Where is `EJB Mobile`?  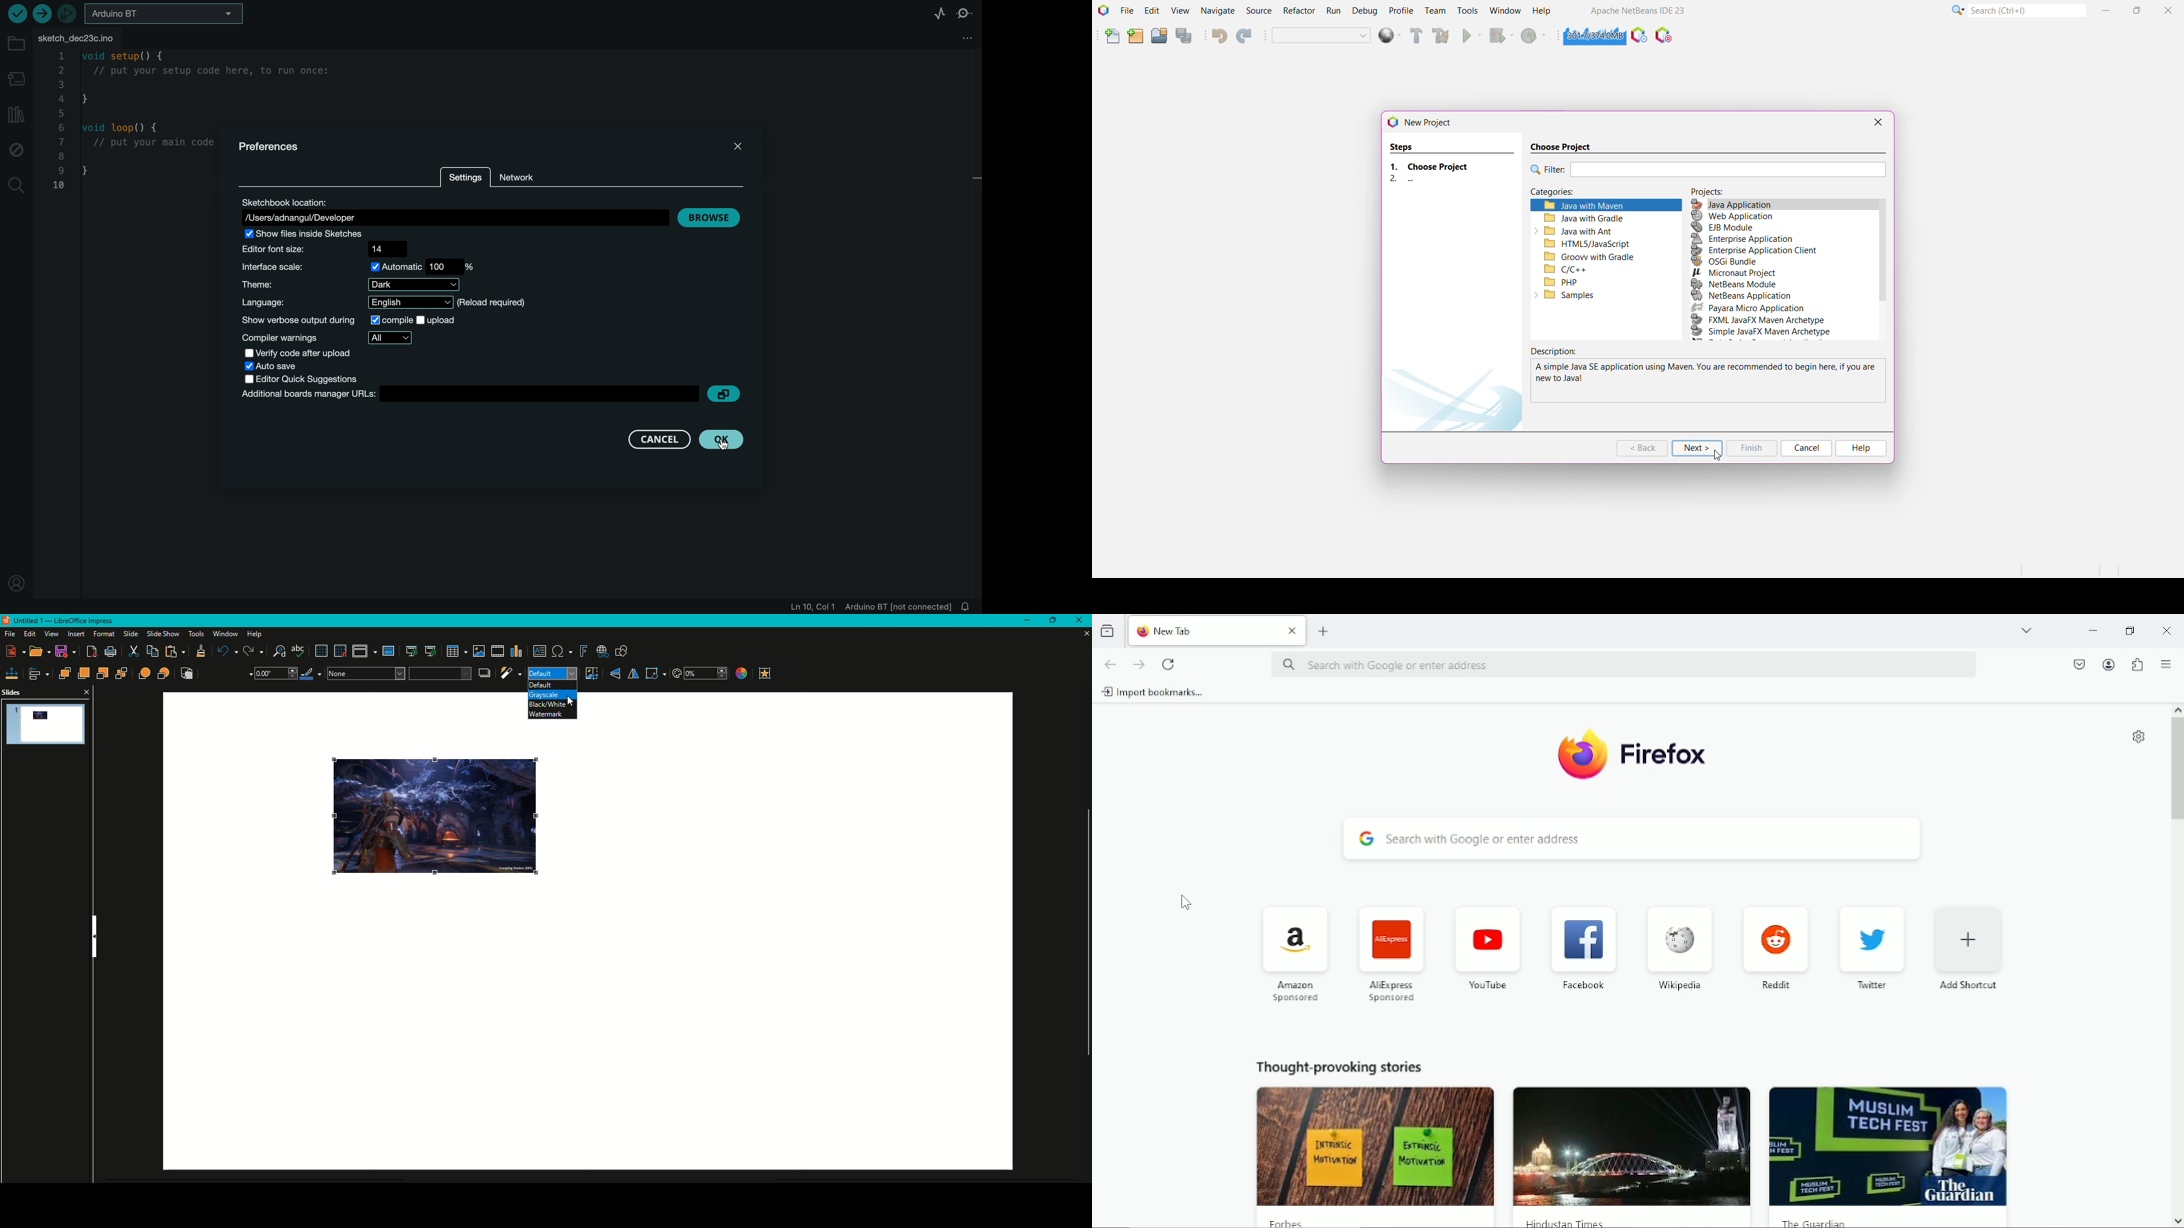
EJB Mobile is located at coordinates (1733, 229).